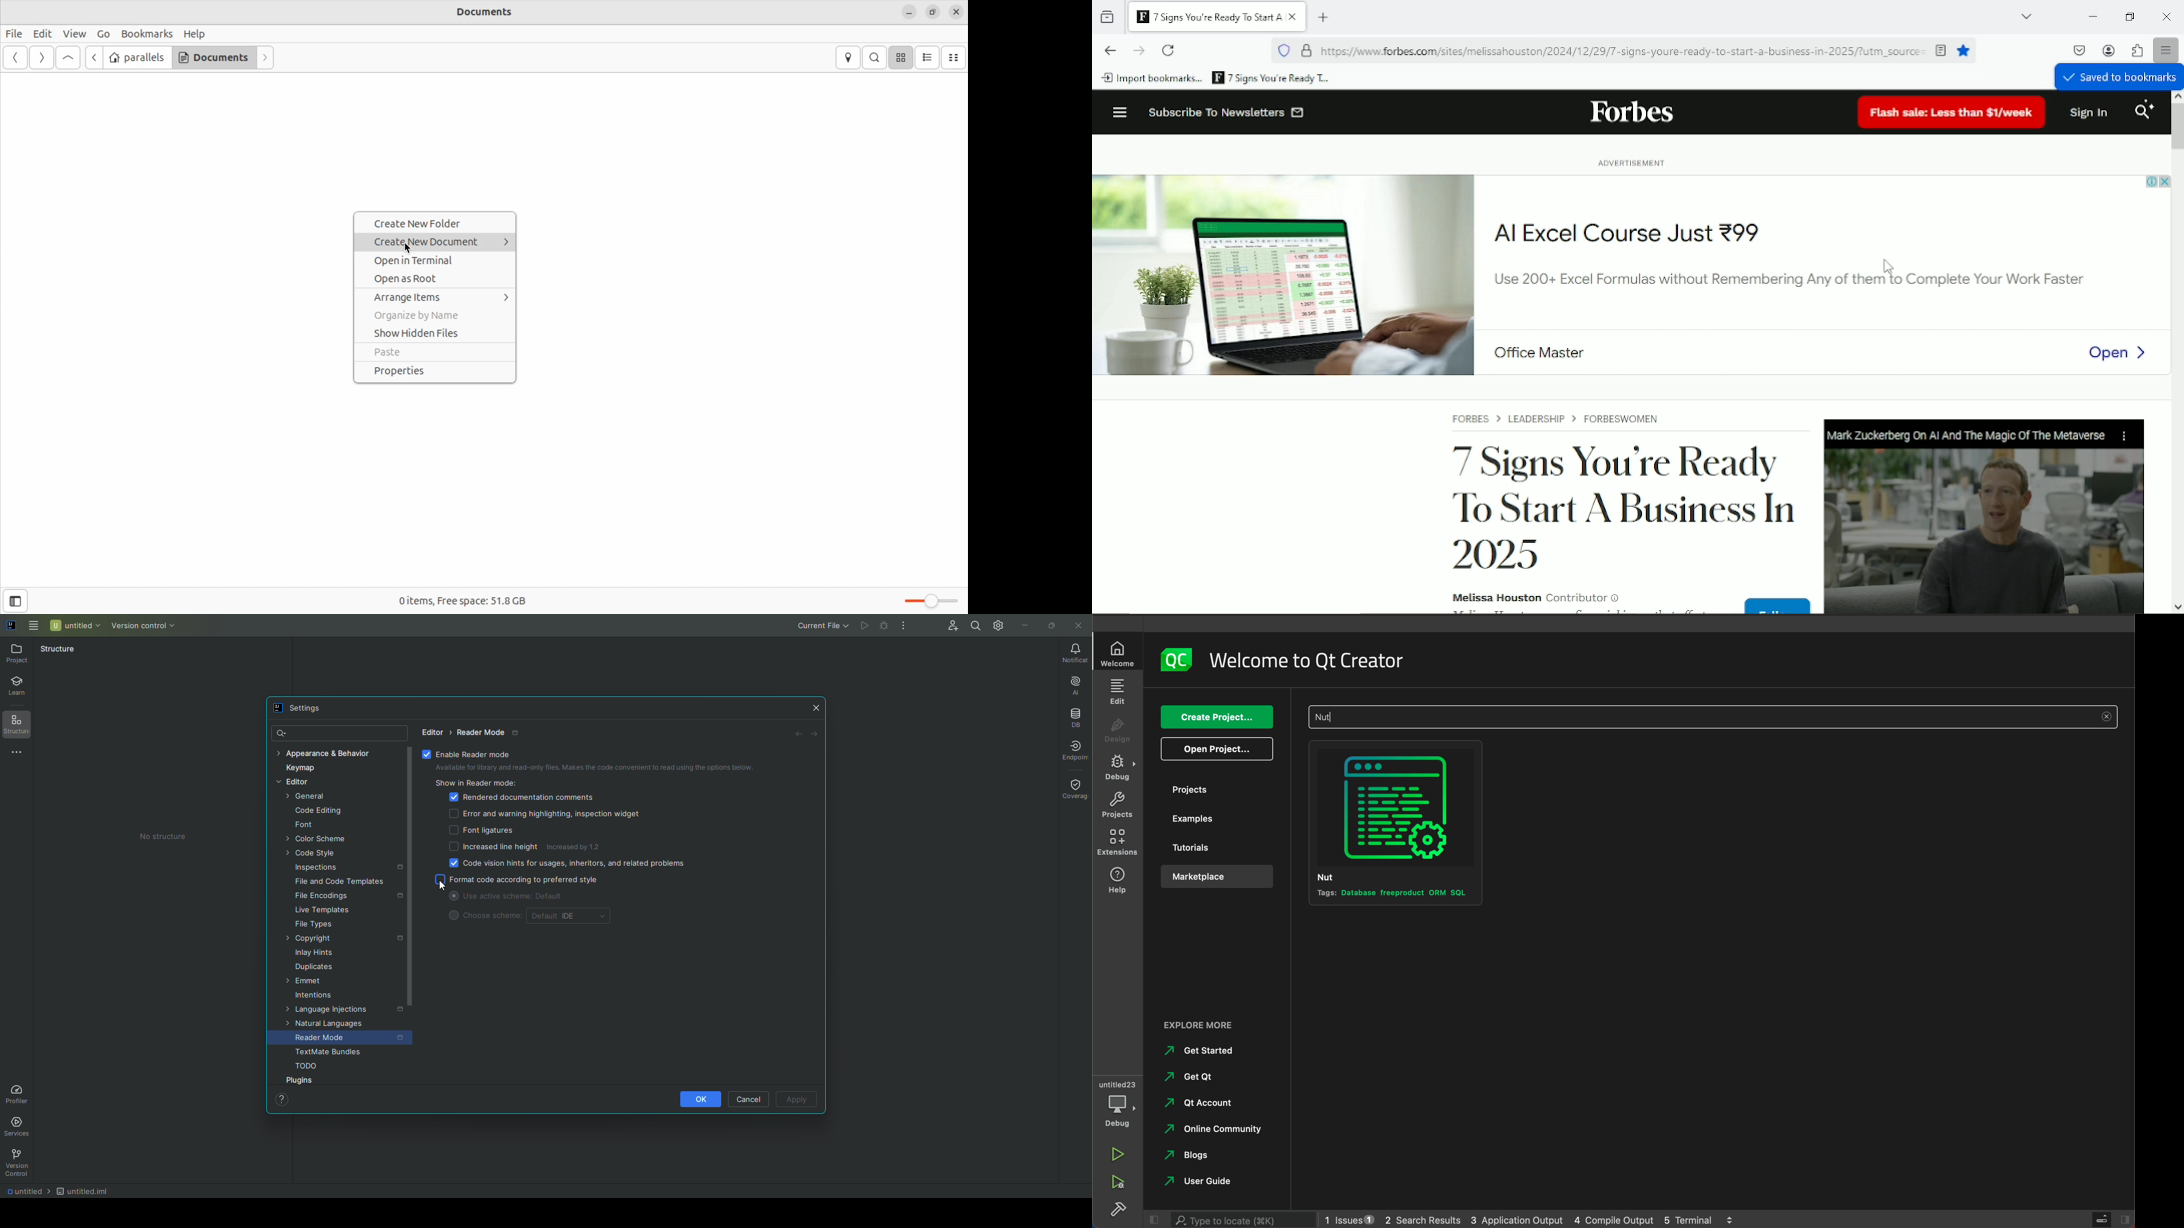  I want to click on subscribe to newsletters, so click(1225, 112).